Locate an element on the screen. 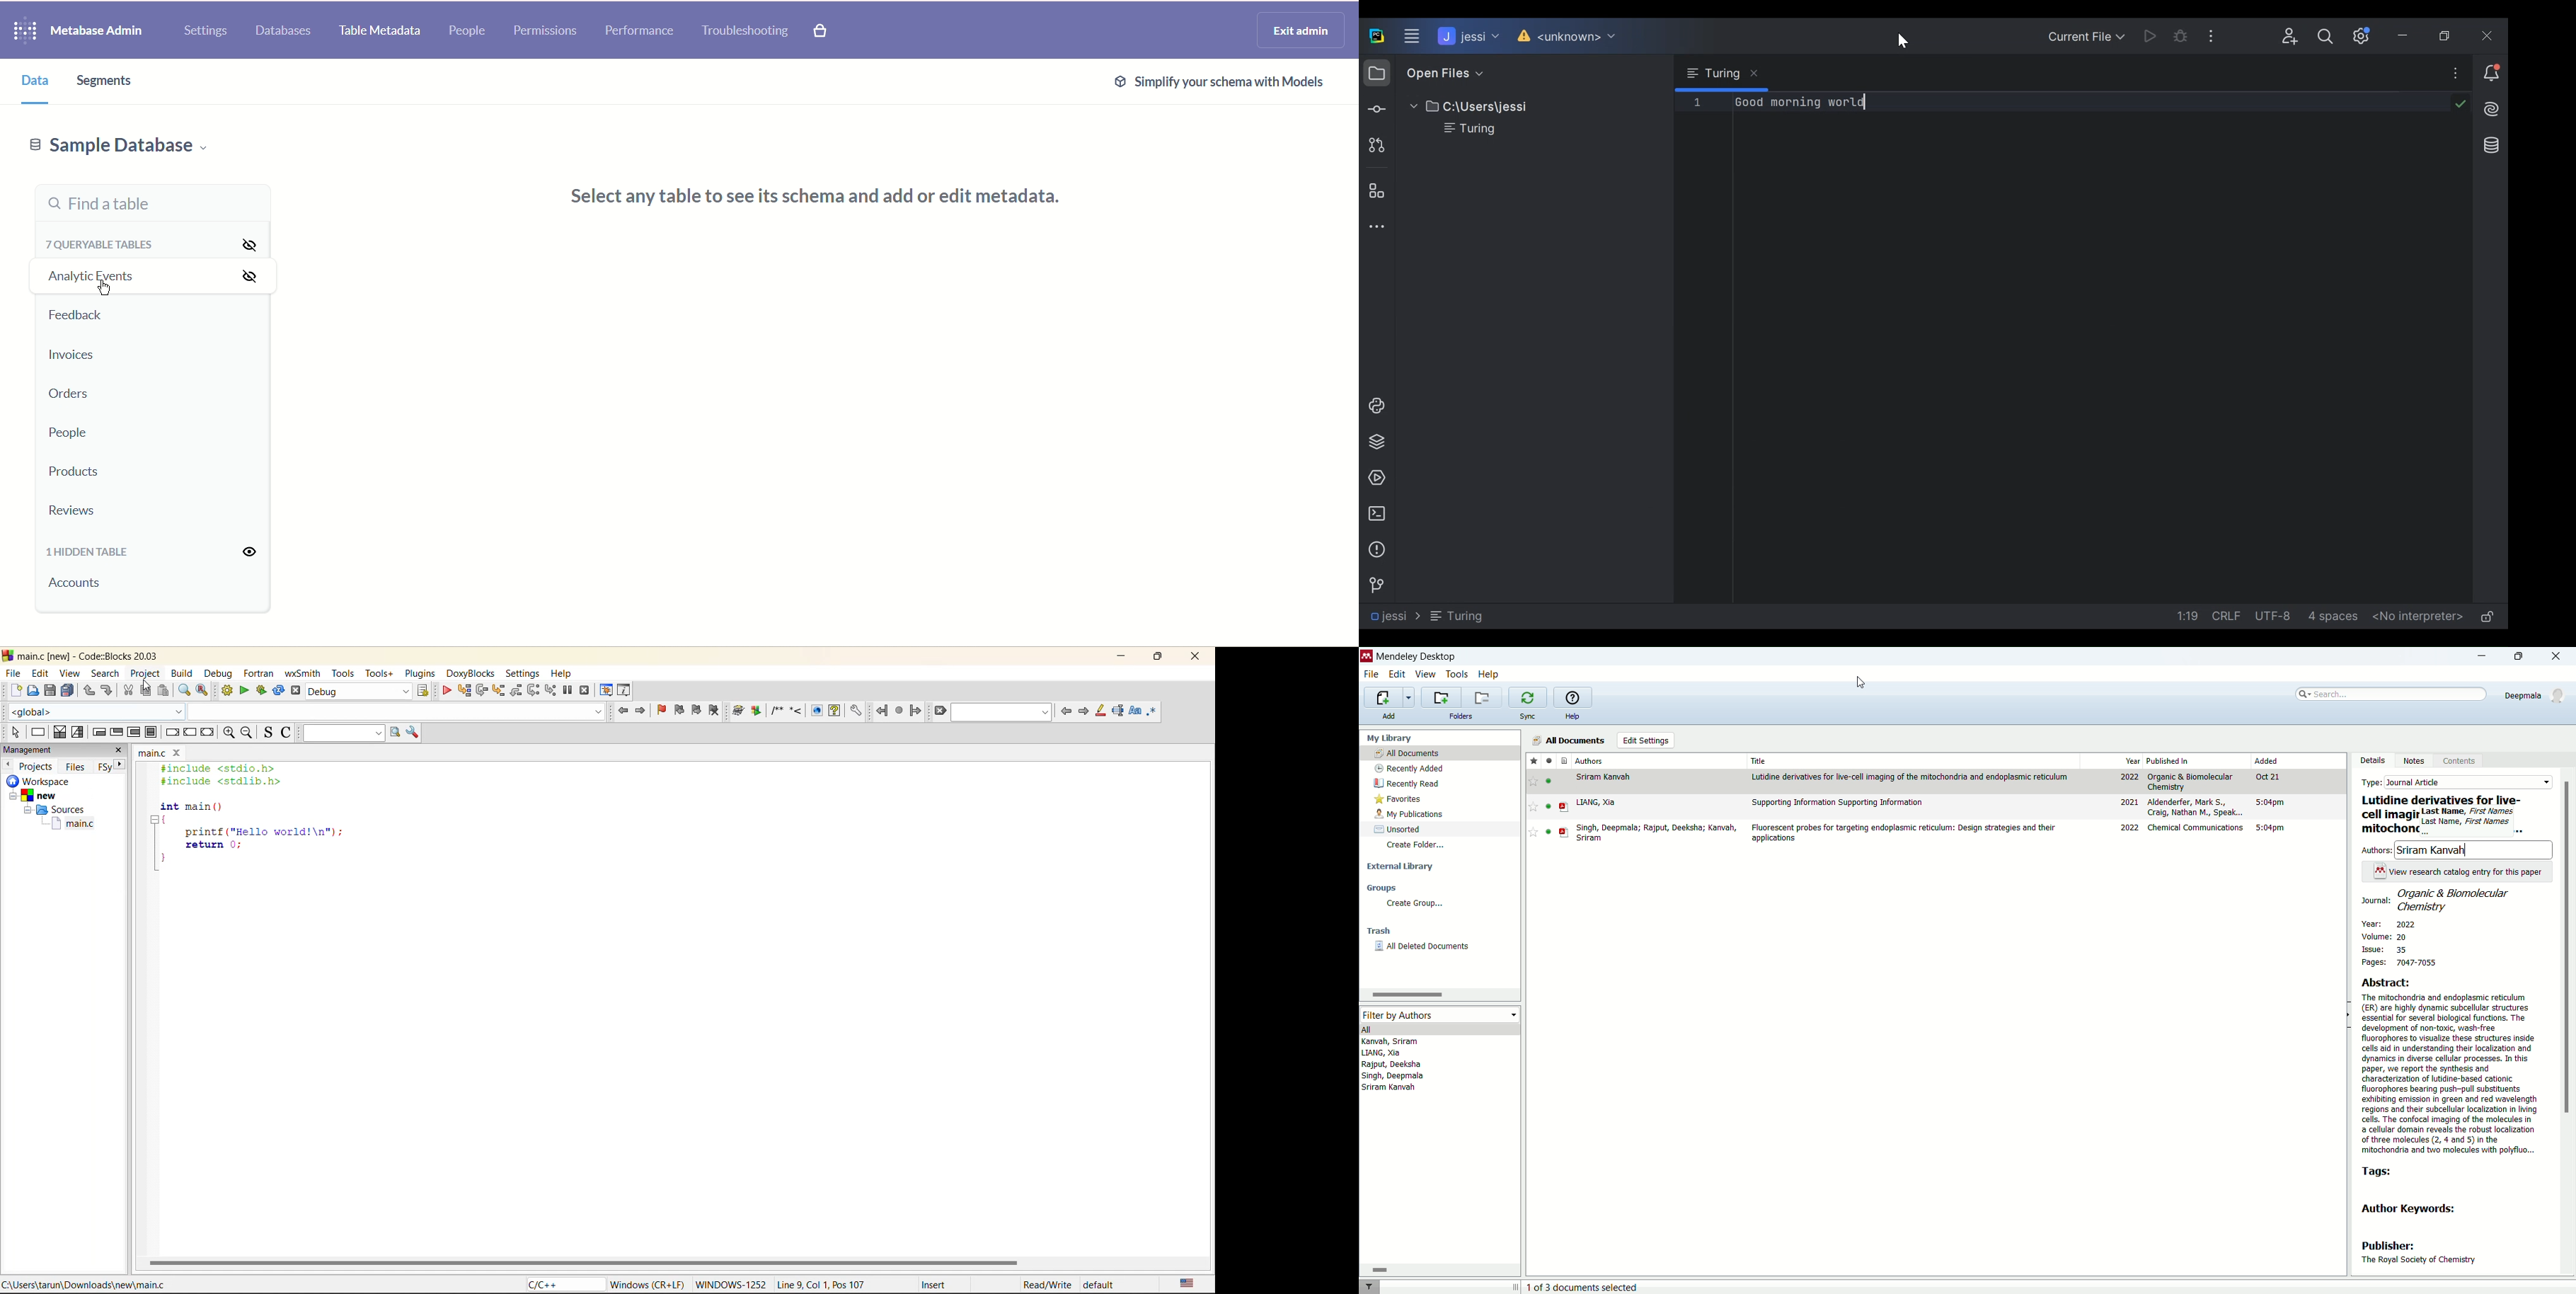  main.c is located at coordinates (151, 753).